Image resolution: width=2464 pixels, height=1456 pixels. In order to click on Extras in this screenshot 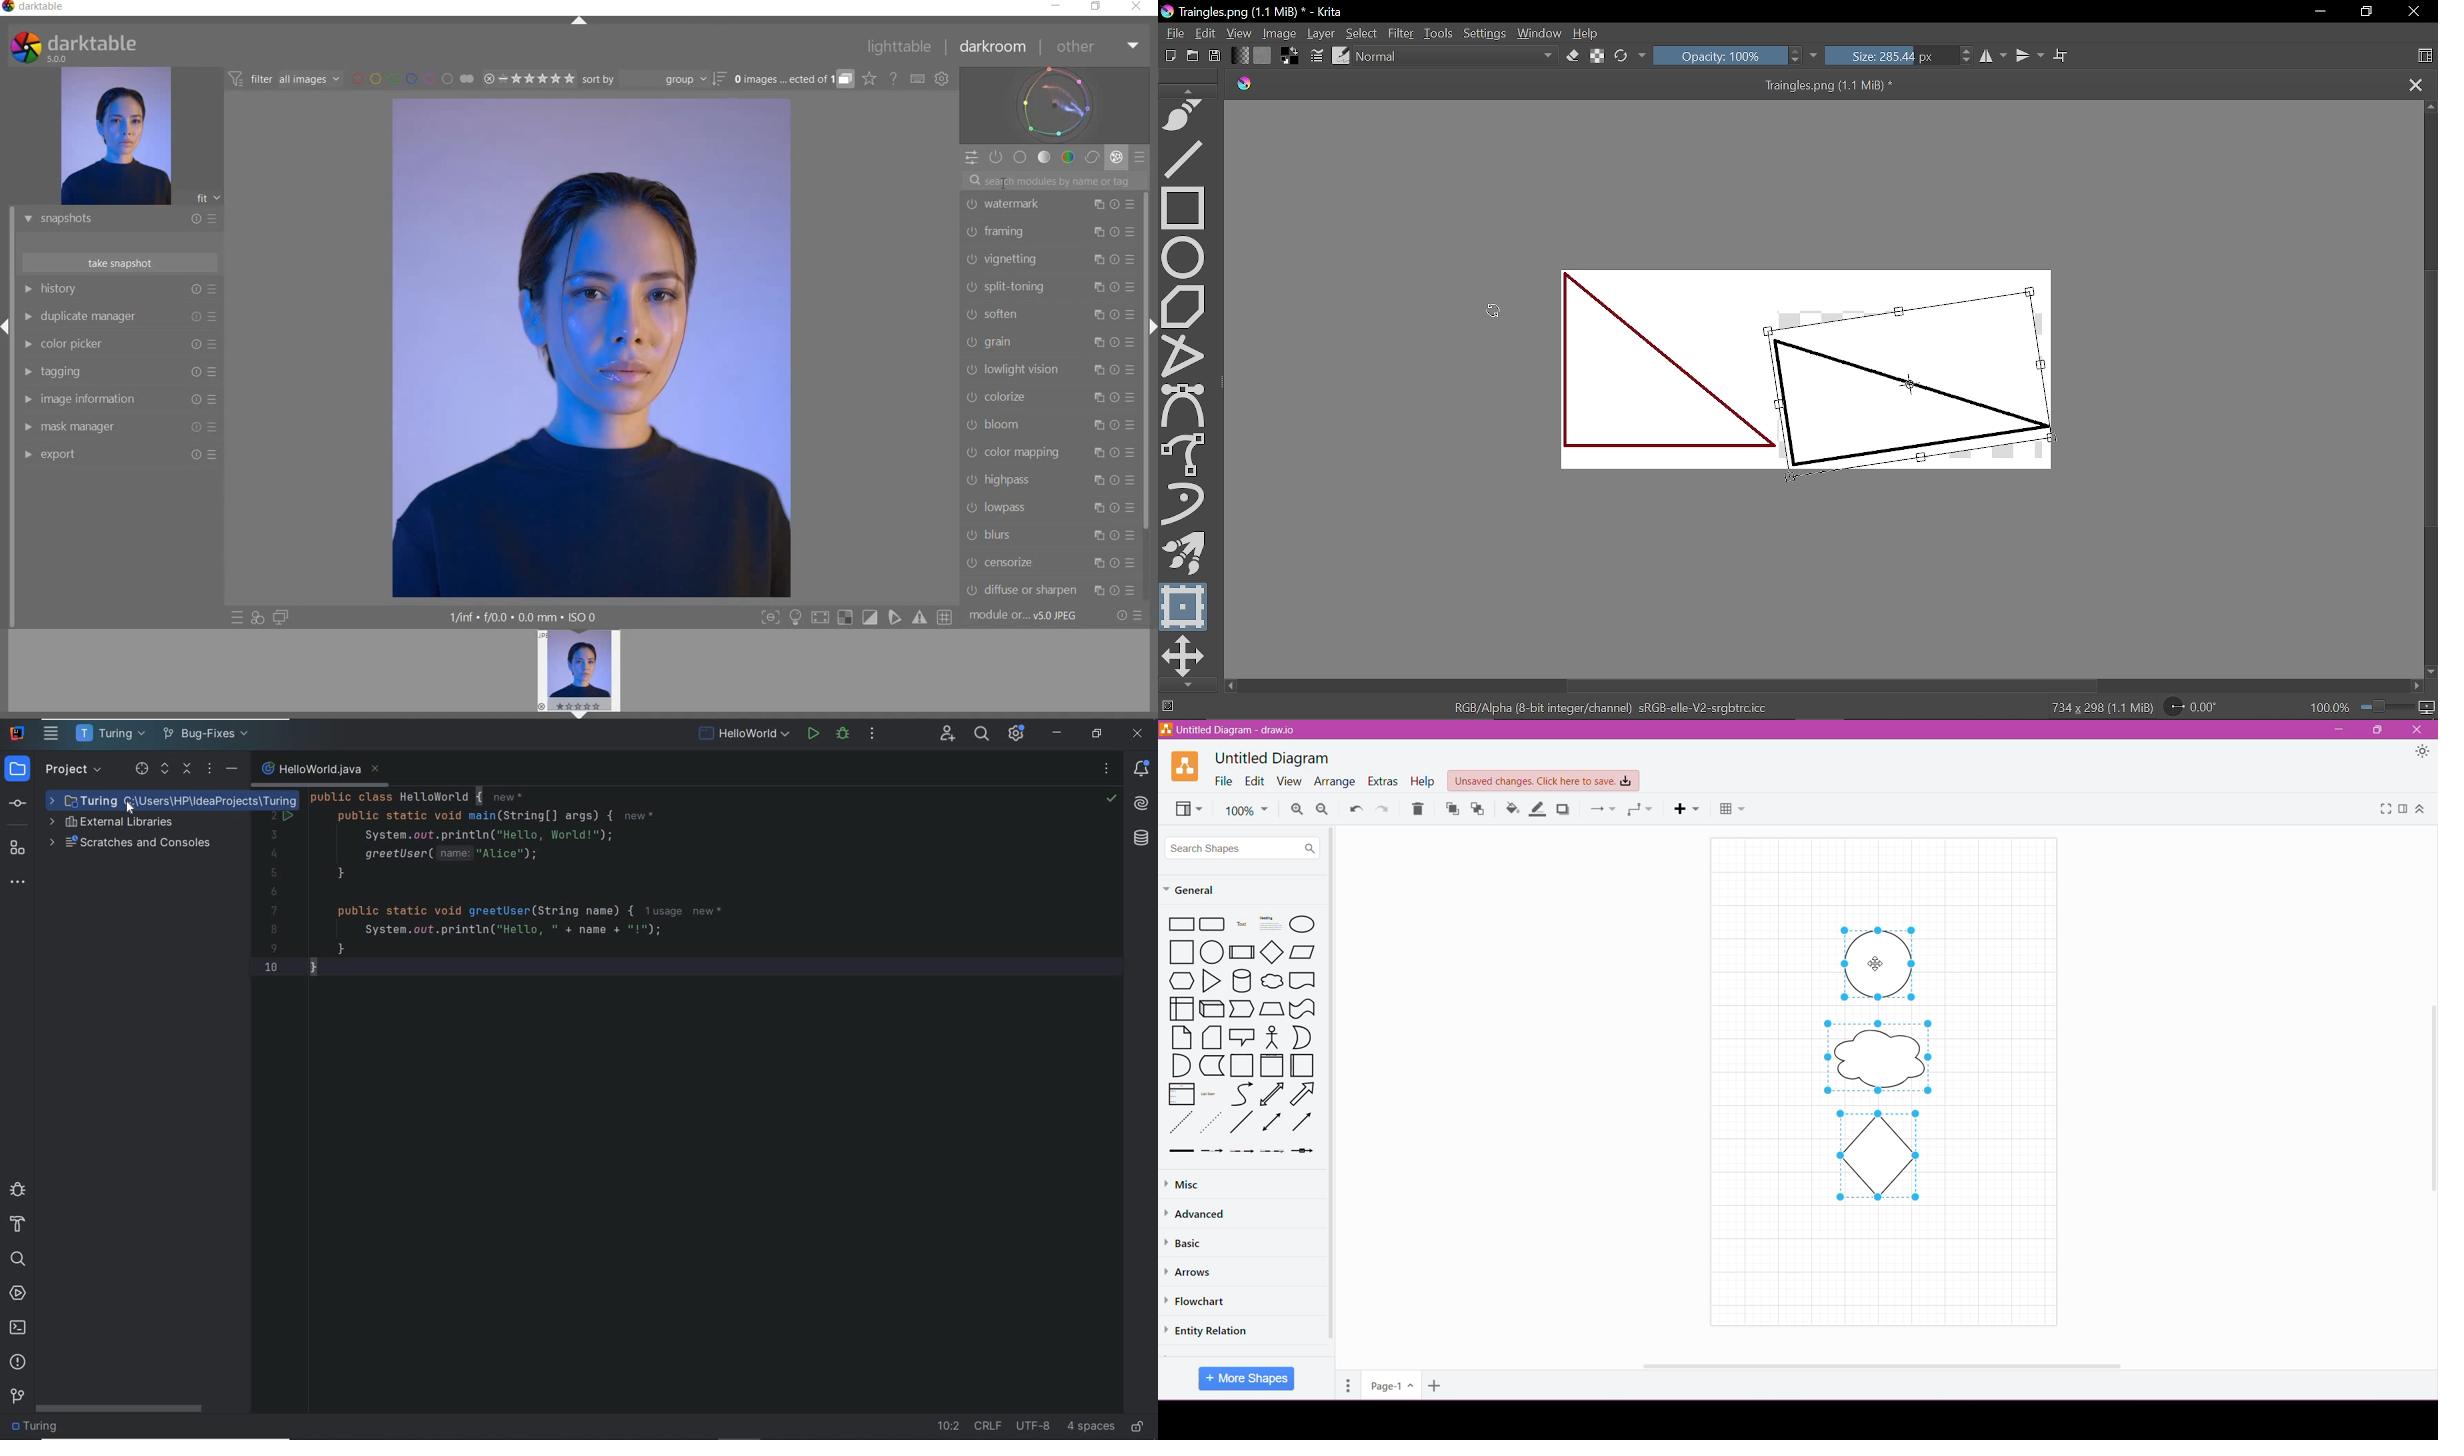, I will do `click(1384, 781)`.